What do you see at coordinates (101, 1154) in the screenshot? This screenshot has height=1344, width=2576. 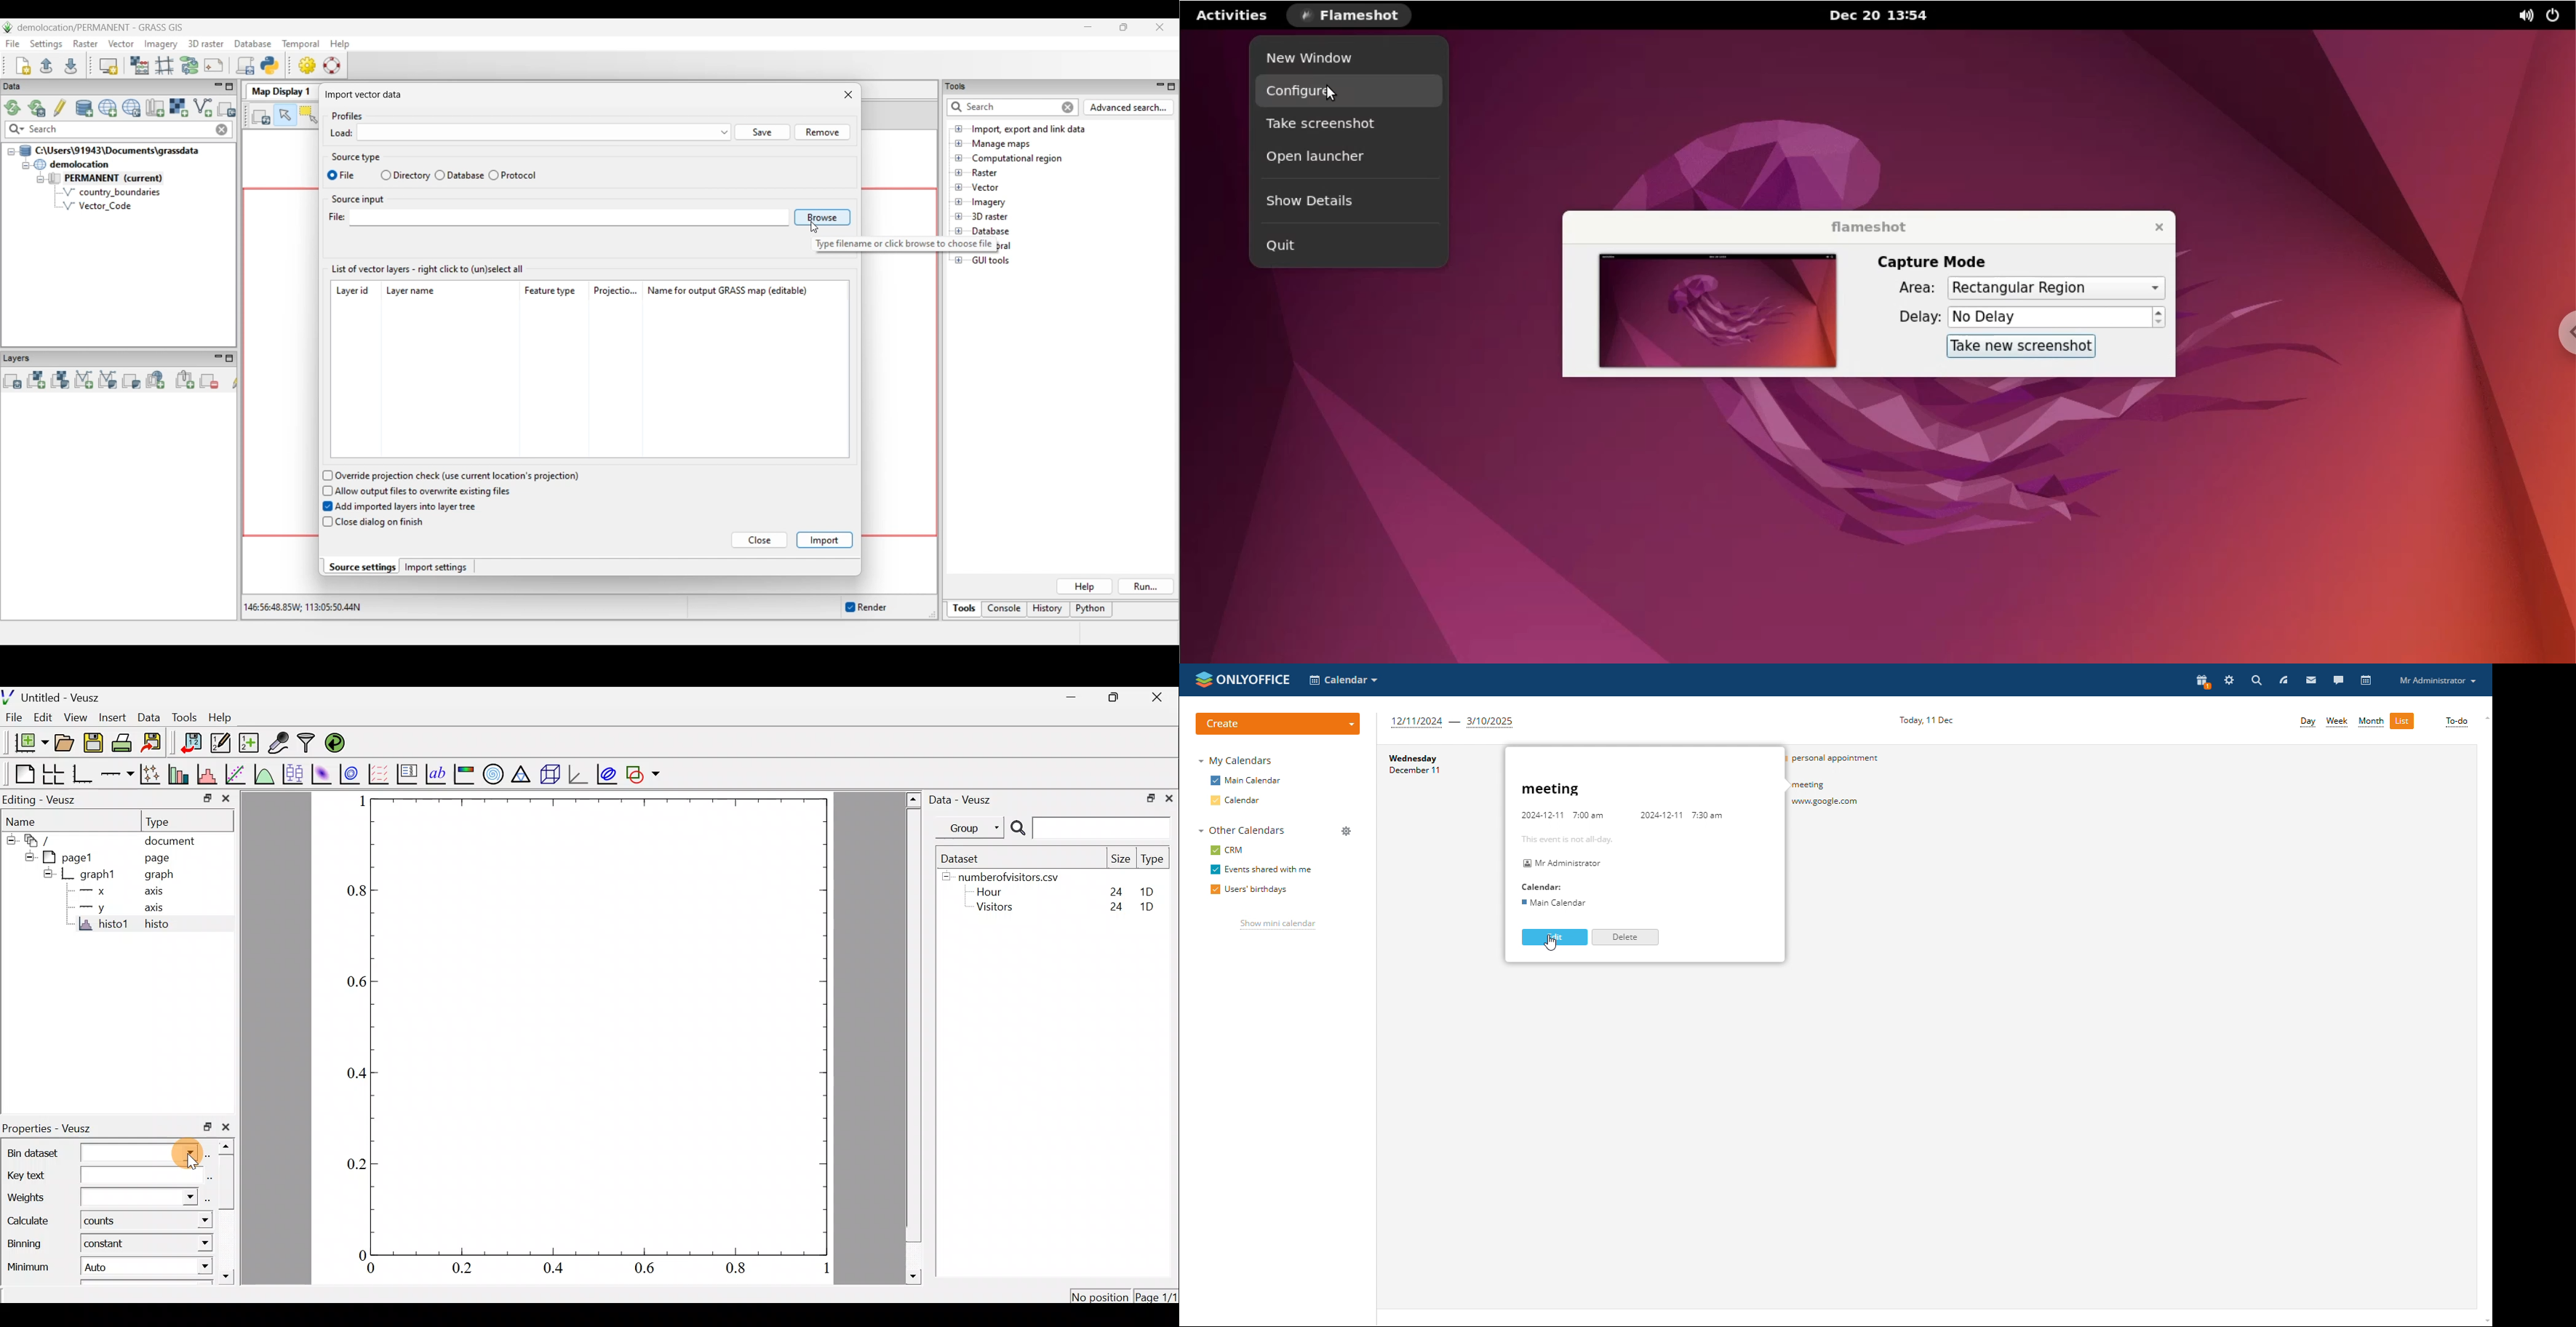 I see `Bin dataset` at bounding box center [101, 1154].